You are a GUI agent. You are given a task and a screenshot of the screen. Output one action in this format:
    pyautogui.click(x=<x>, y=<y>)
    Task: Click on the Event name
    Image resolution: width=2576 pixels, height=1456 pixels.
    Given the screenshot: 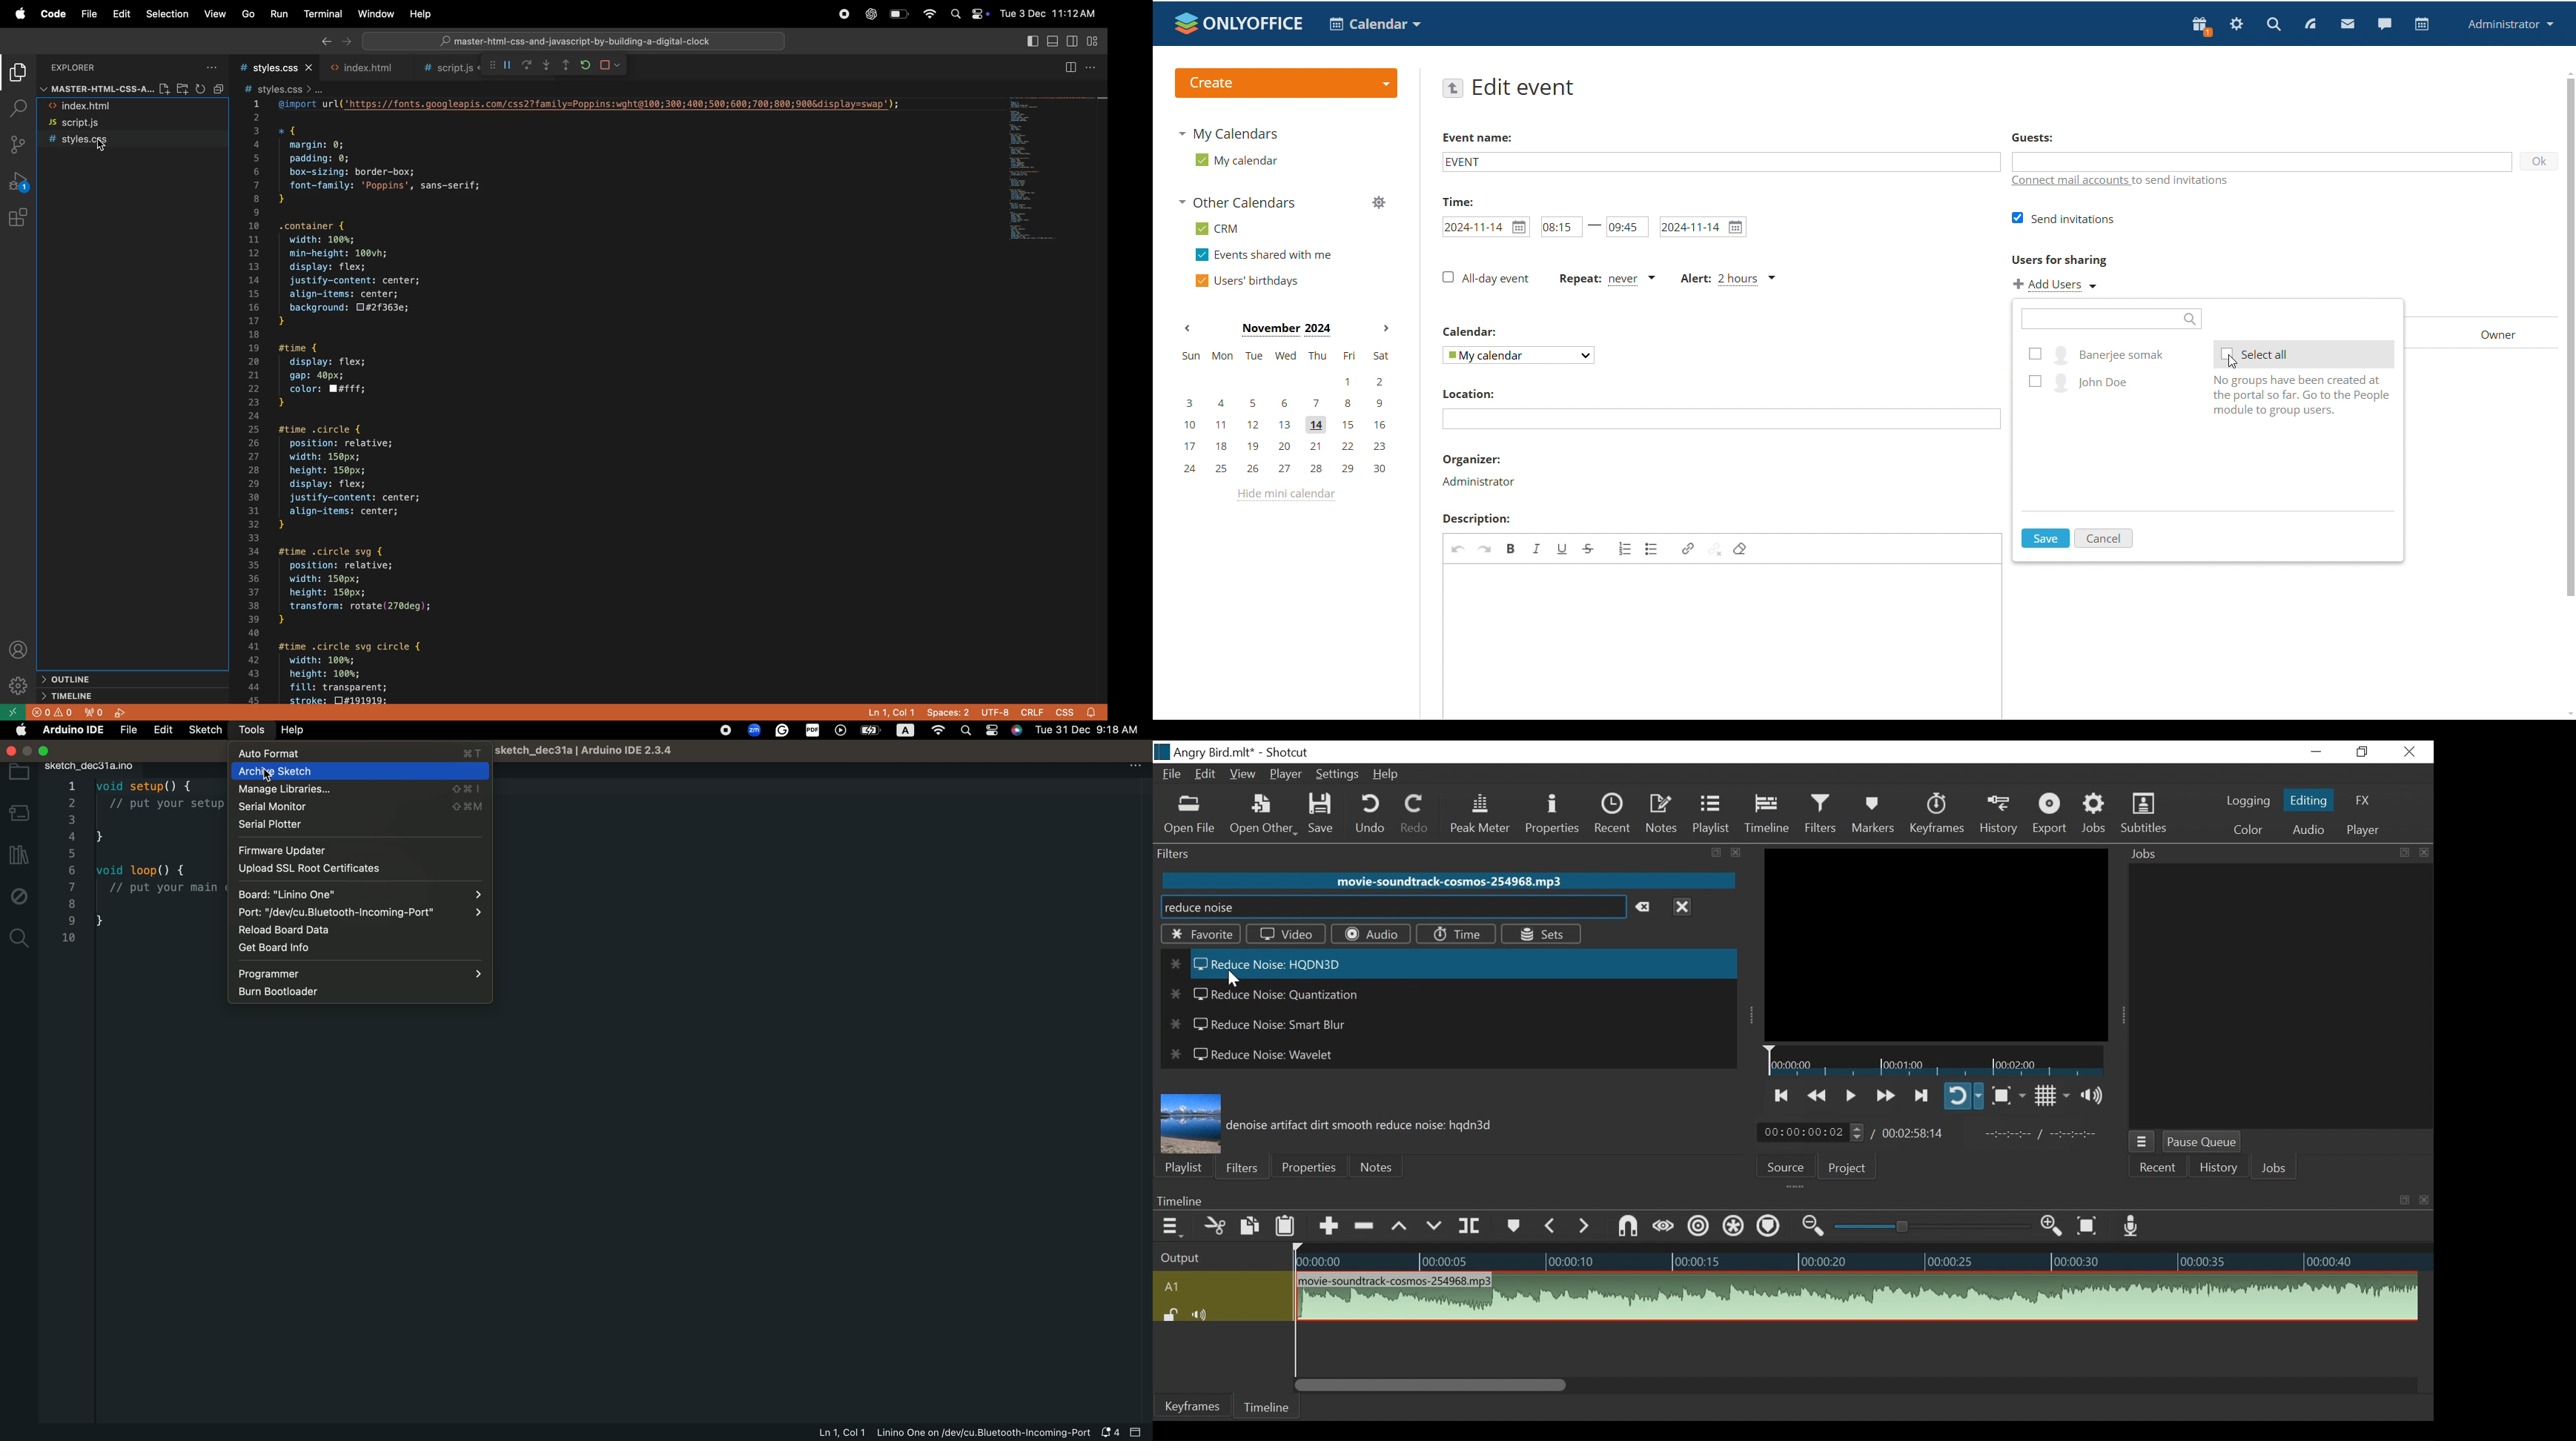 What is the action you would take?
    pyautogui.click(x=1477, y=137)
    